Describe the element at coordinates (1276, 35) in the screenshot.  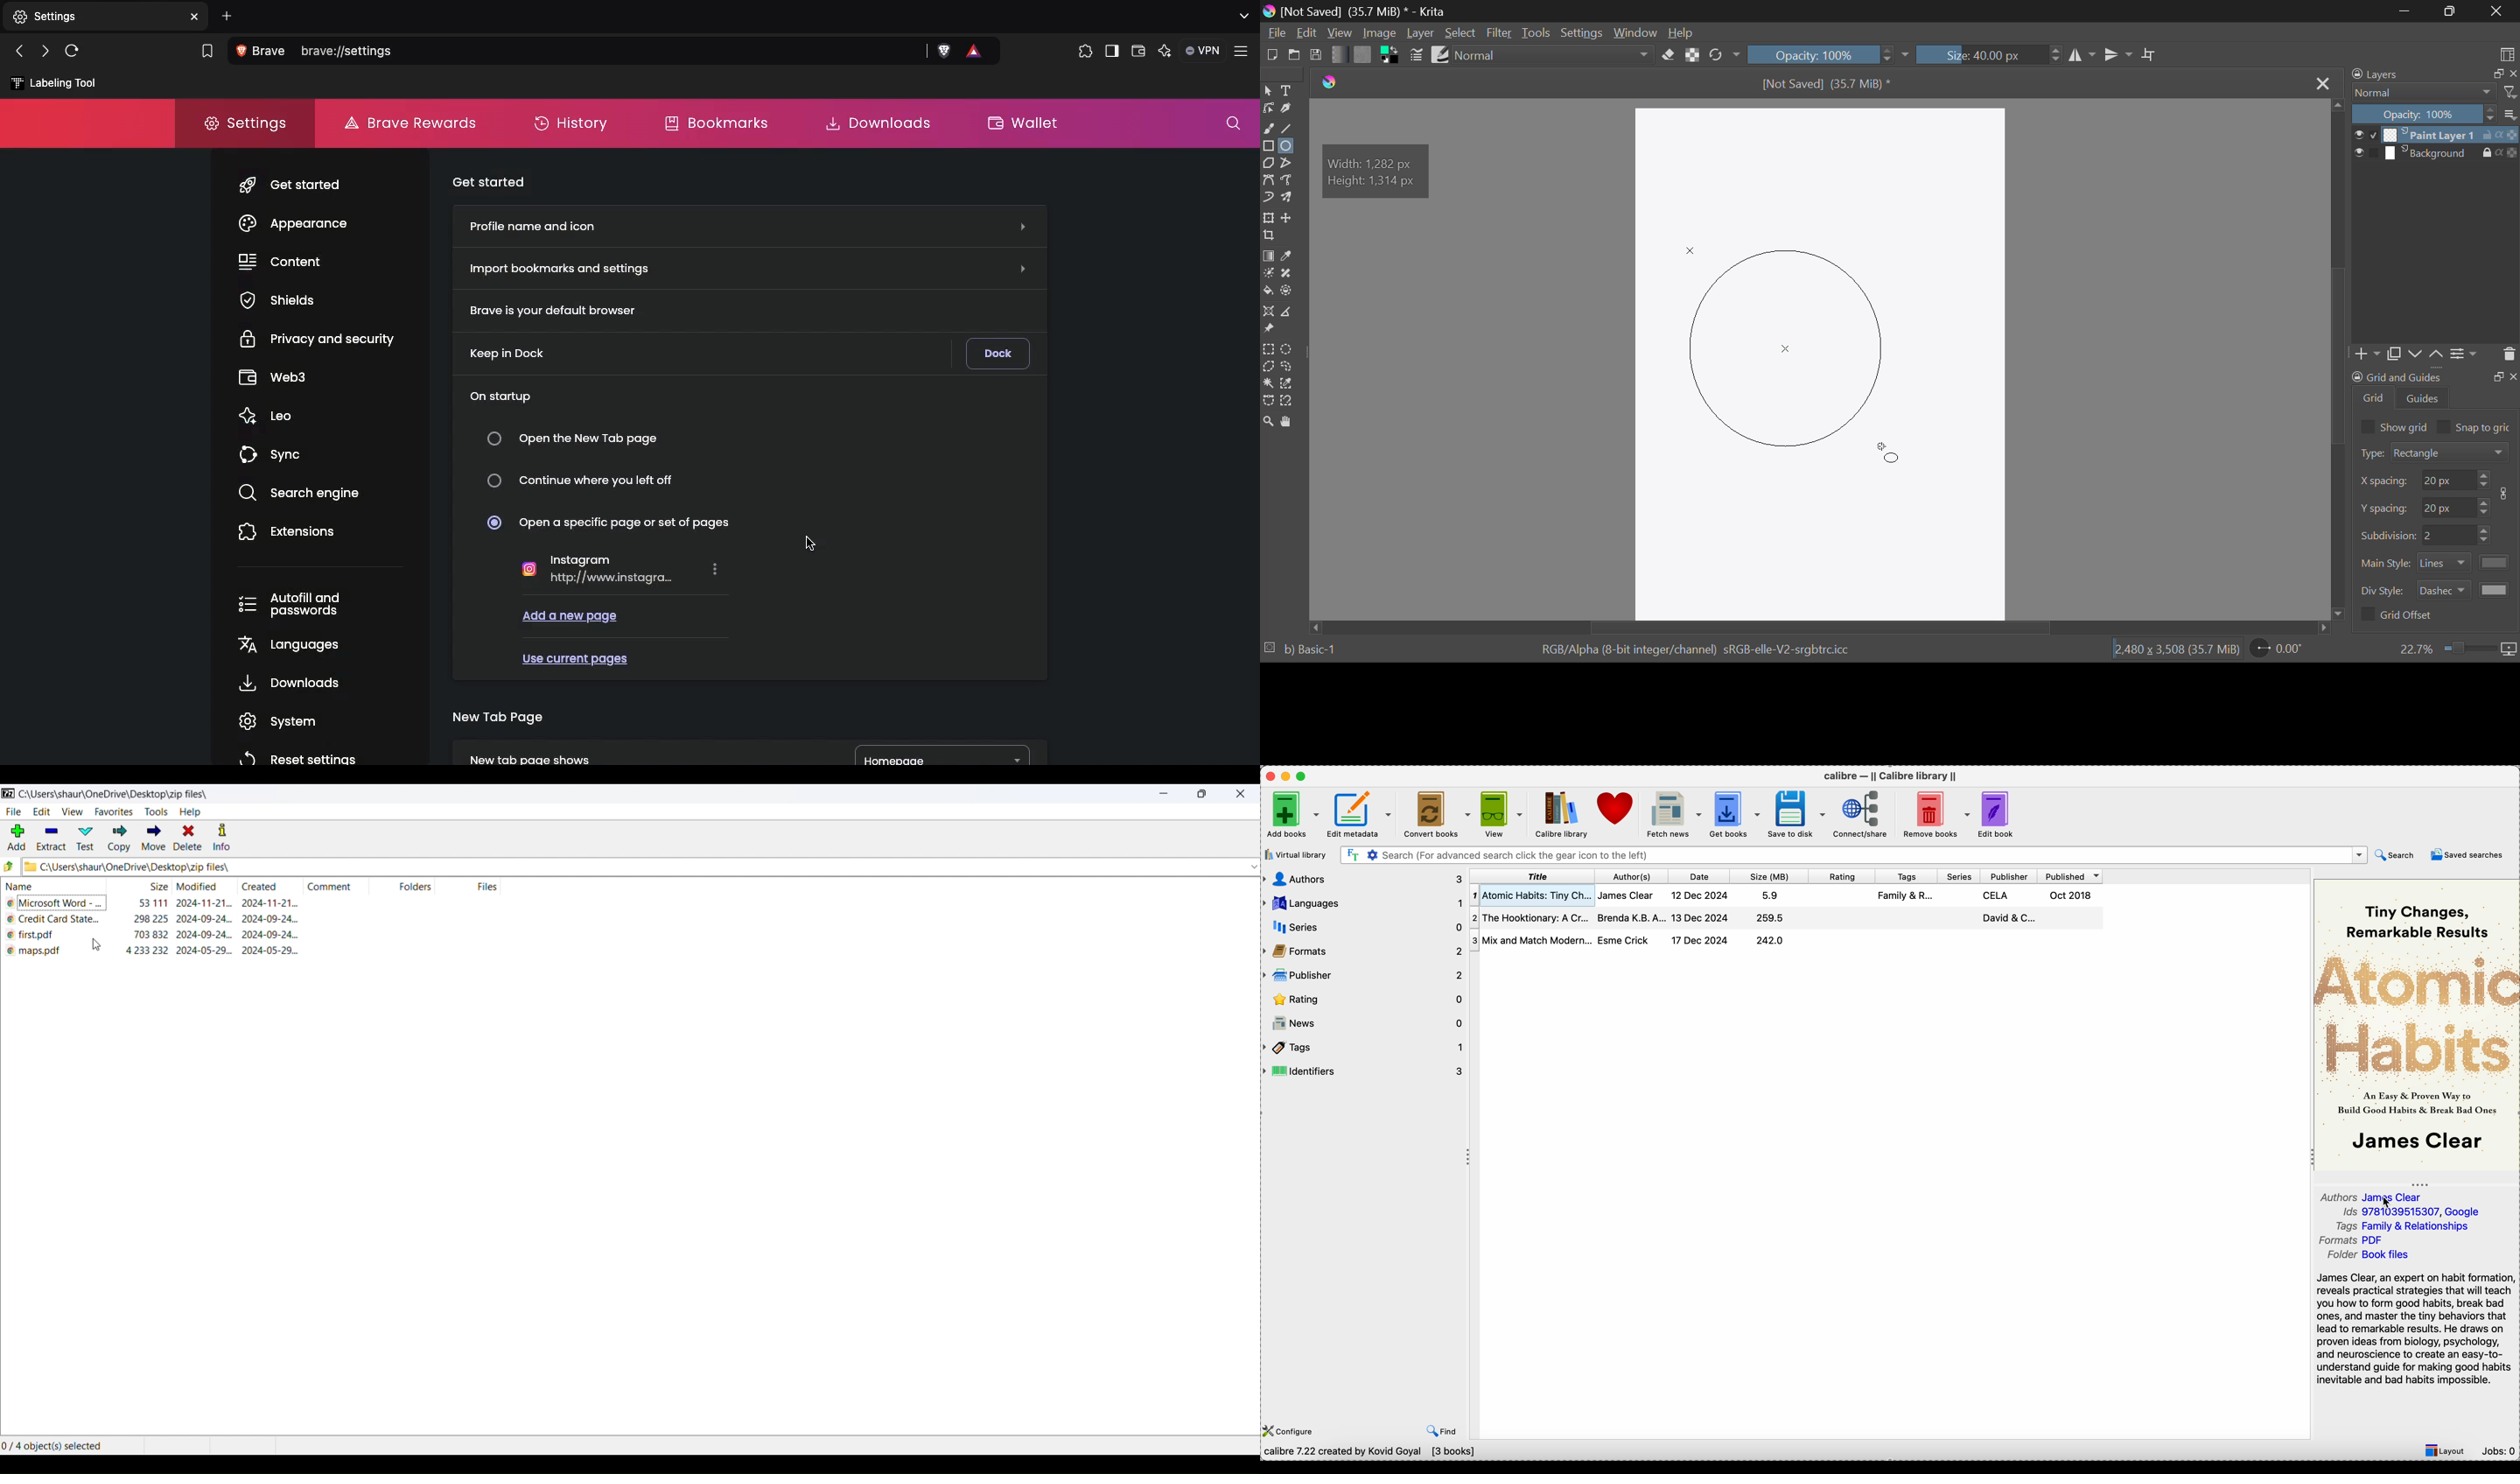
I see `File` at that location.